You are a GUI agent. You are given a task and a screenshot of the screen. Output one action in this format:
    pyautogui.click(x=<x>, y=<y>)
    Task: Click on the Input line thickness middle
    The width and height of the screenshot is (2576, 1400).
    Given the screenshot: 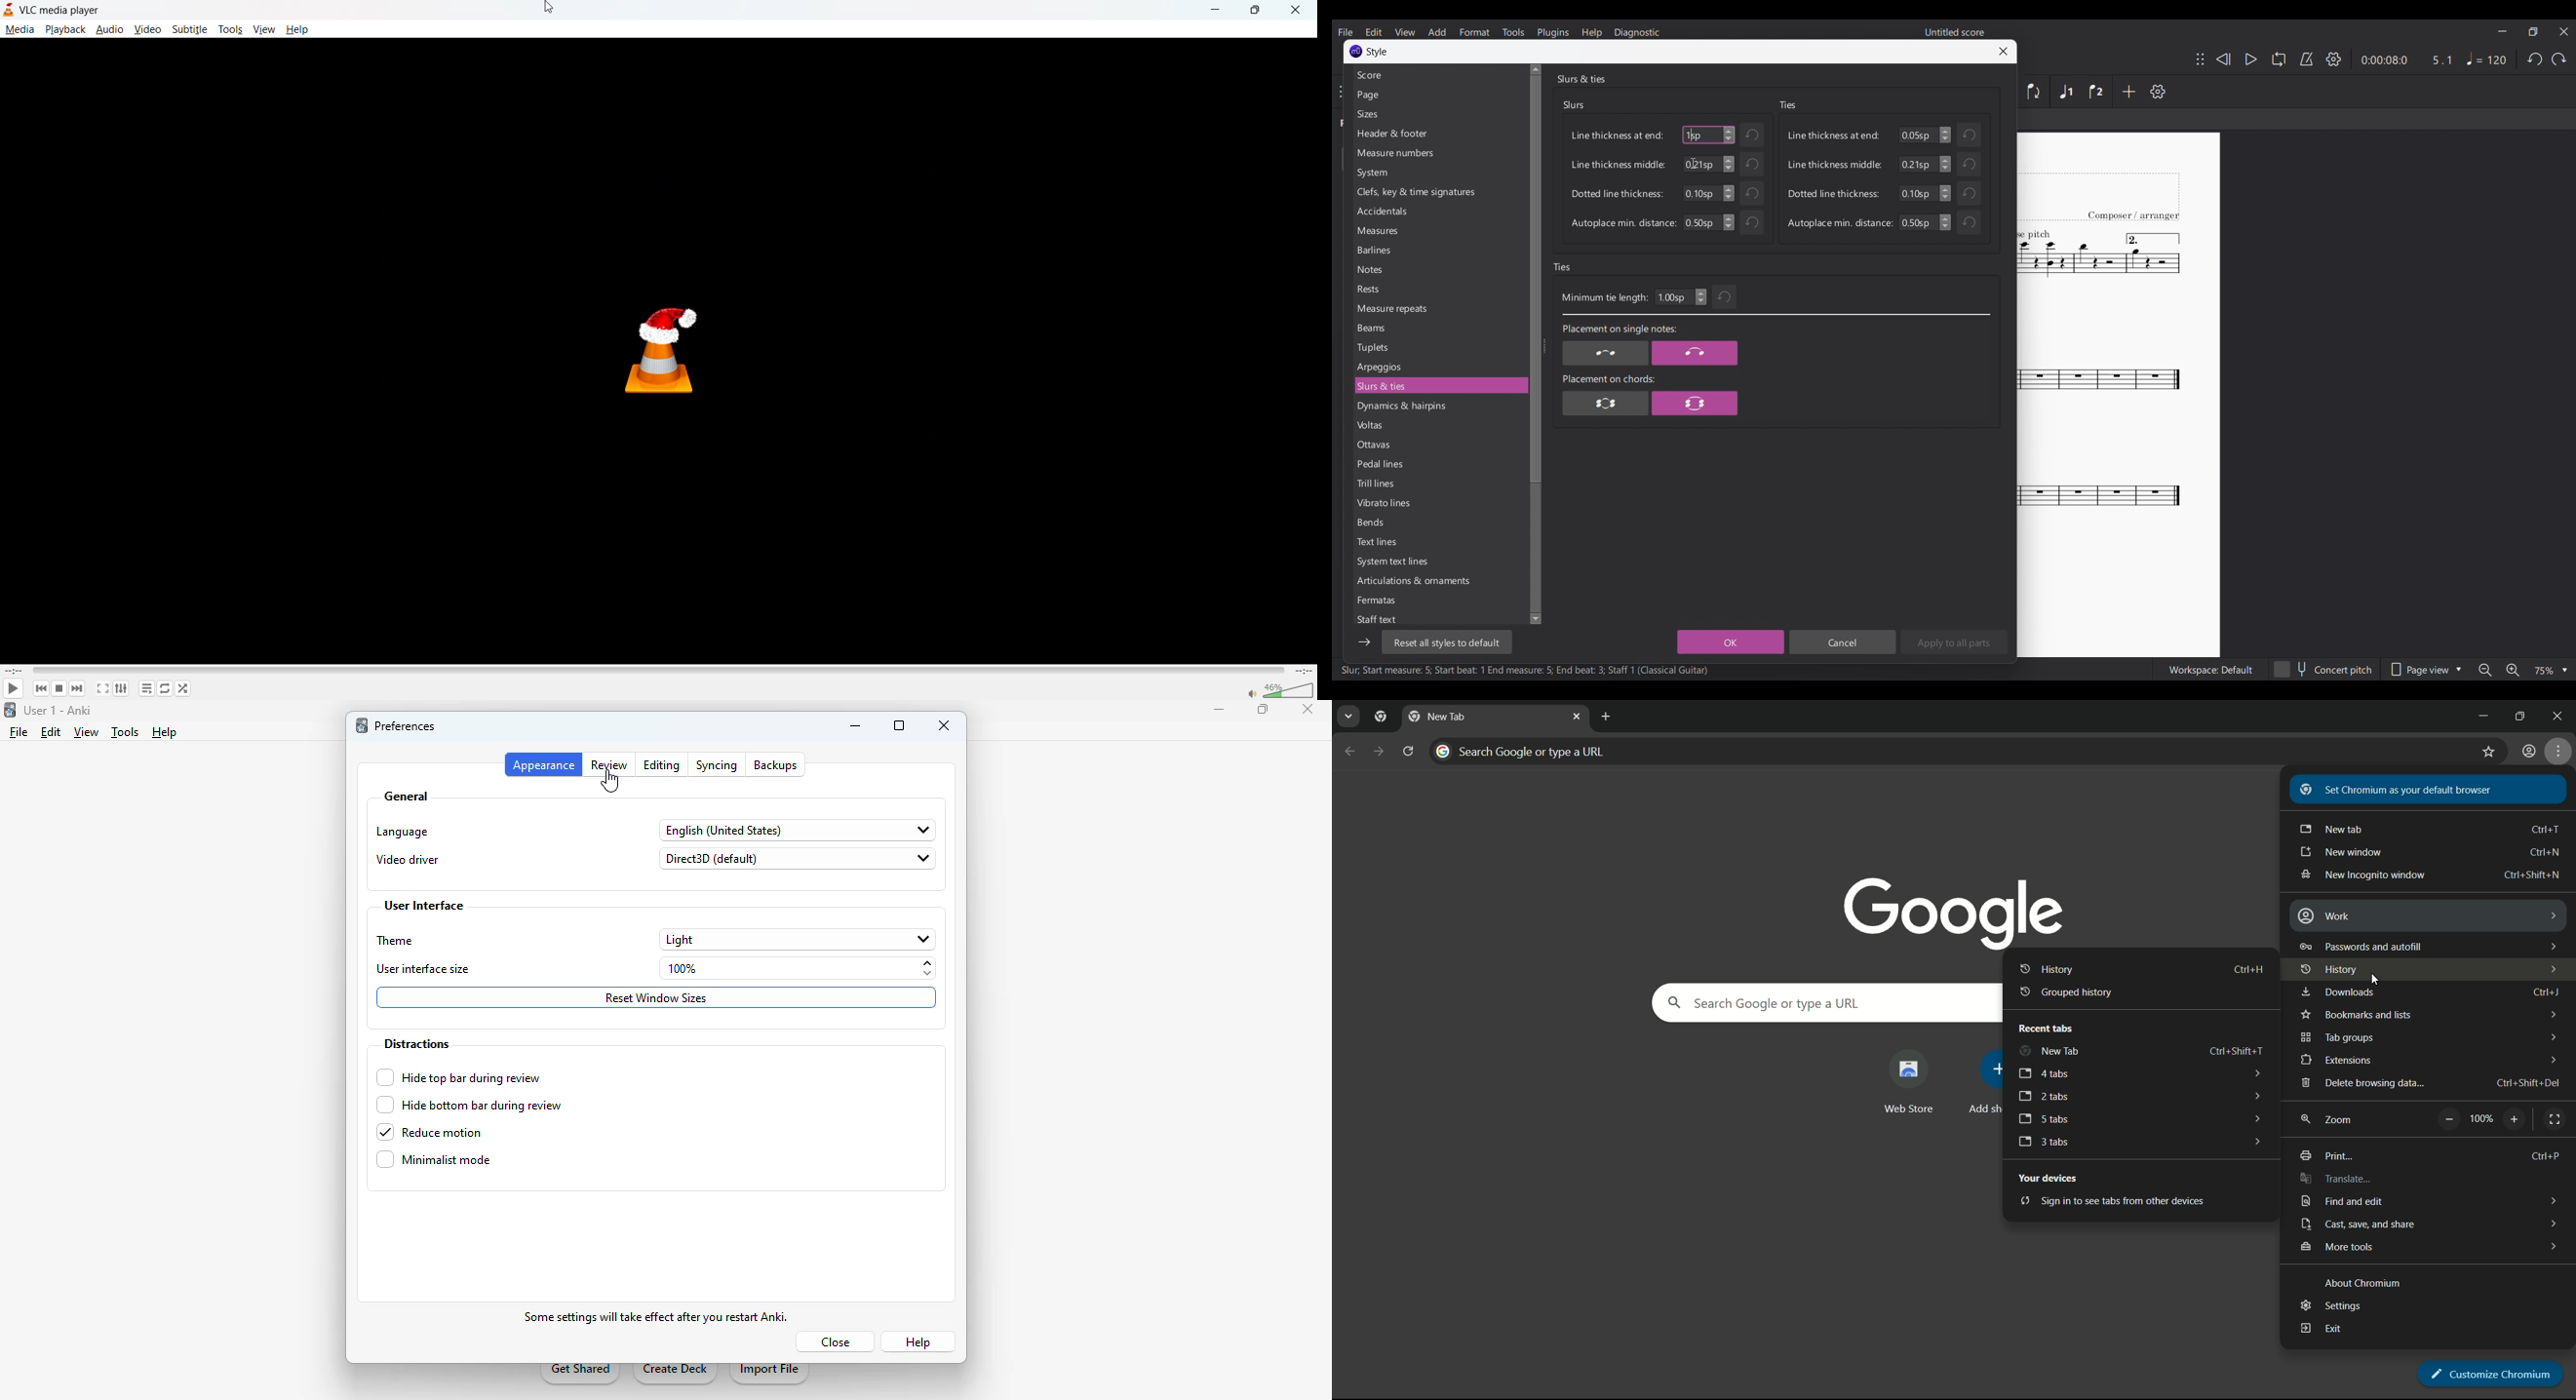 What is the action you would take?
    pyautogui.click(x=1918, y=164)
    